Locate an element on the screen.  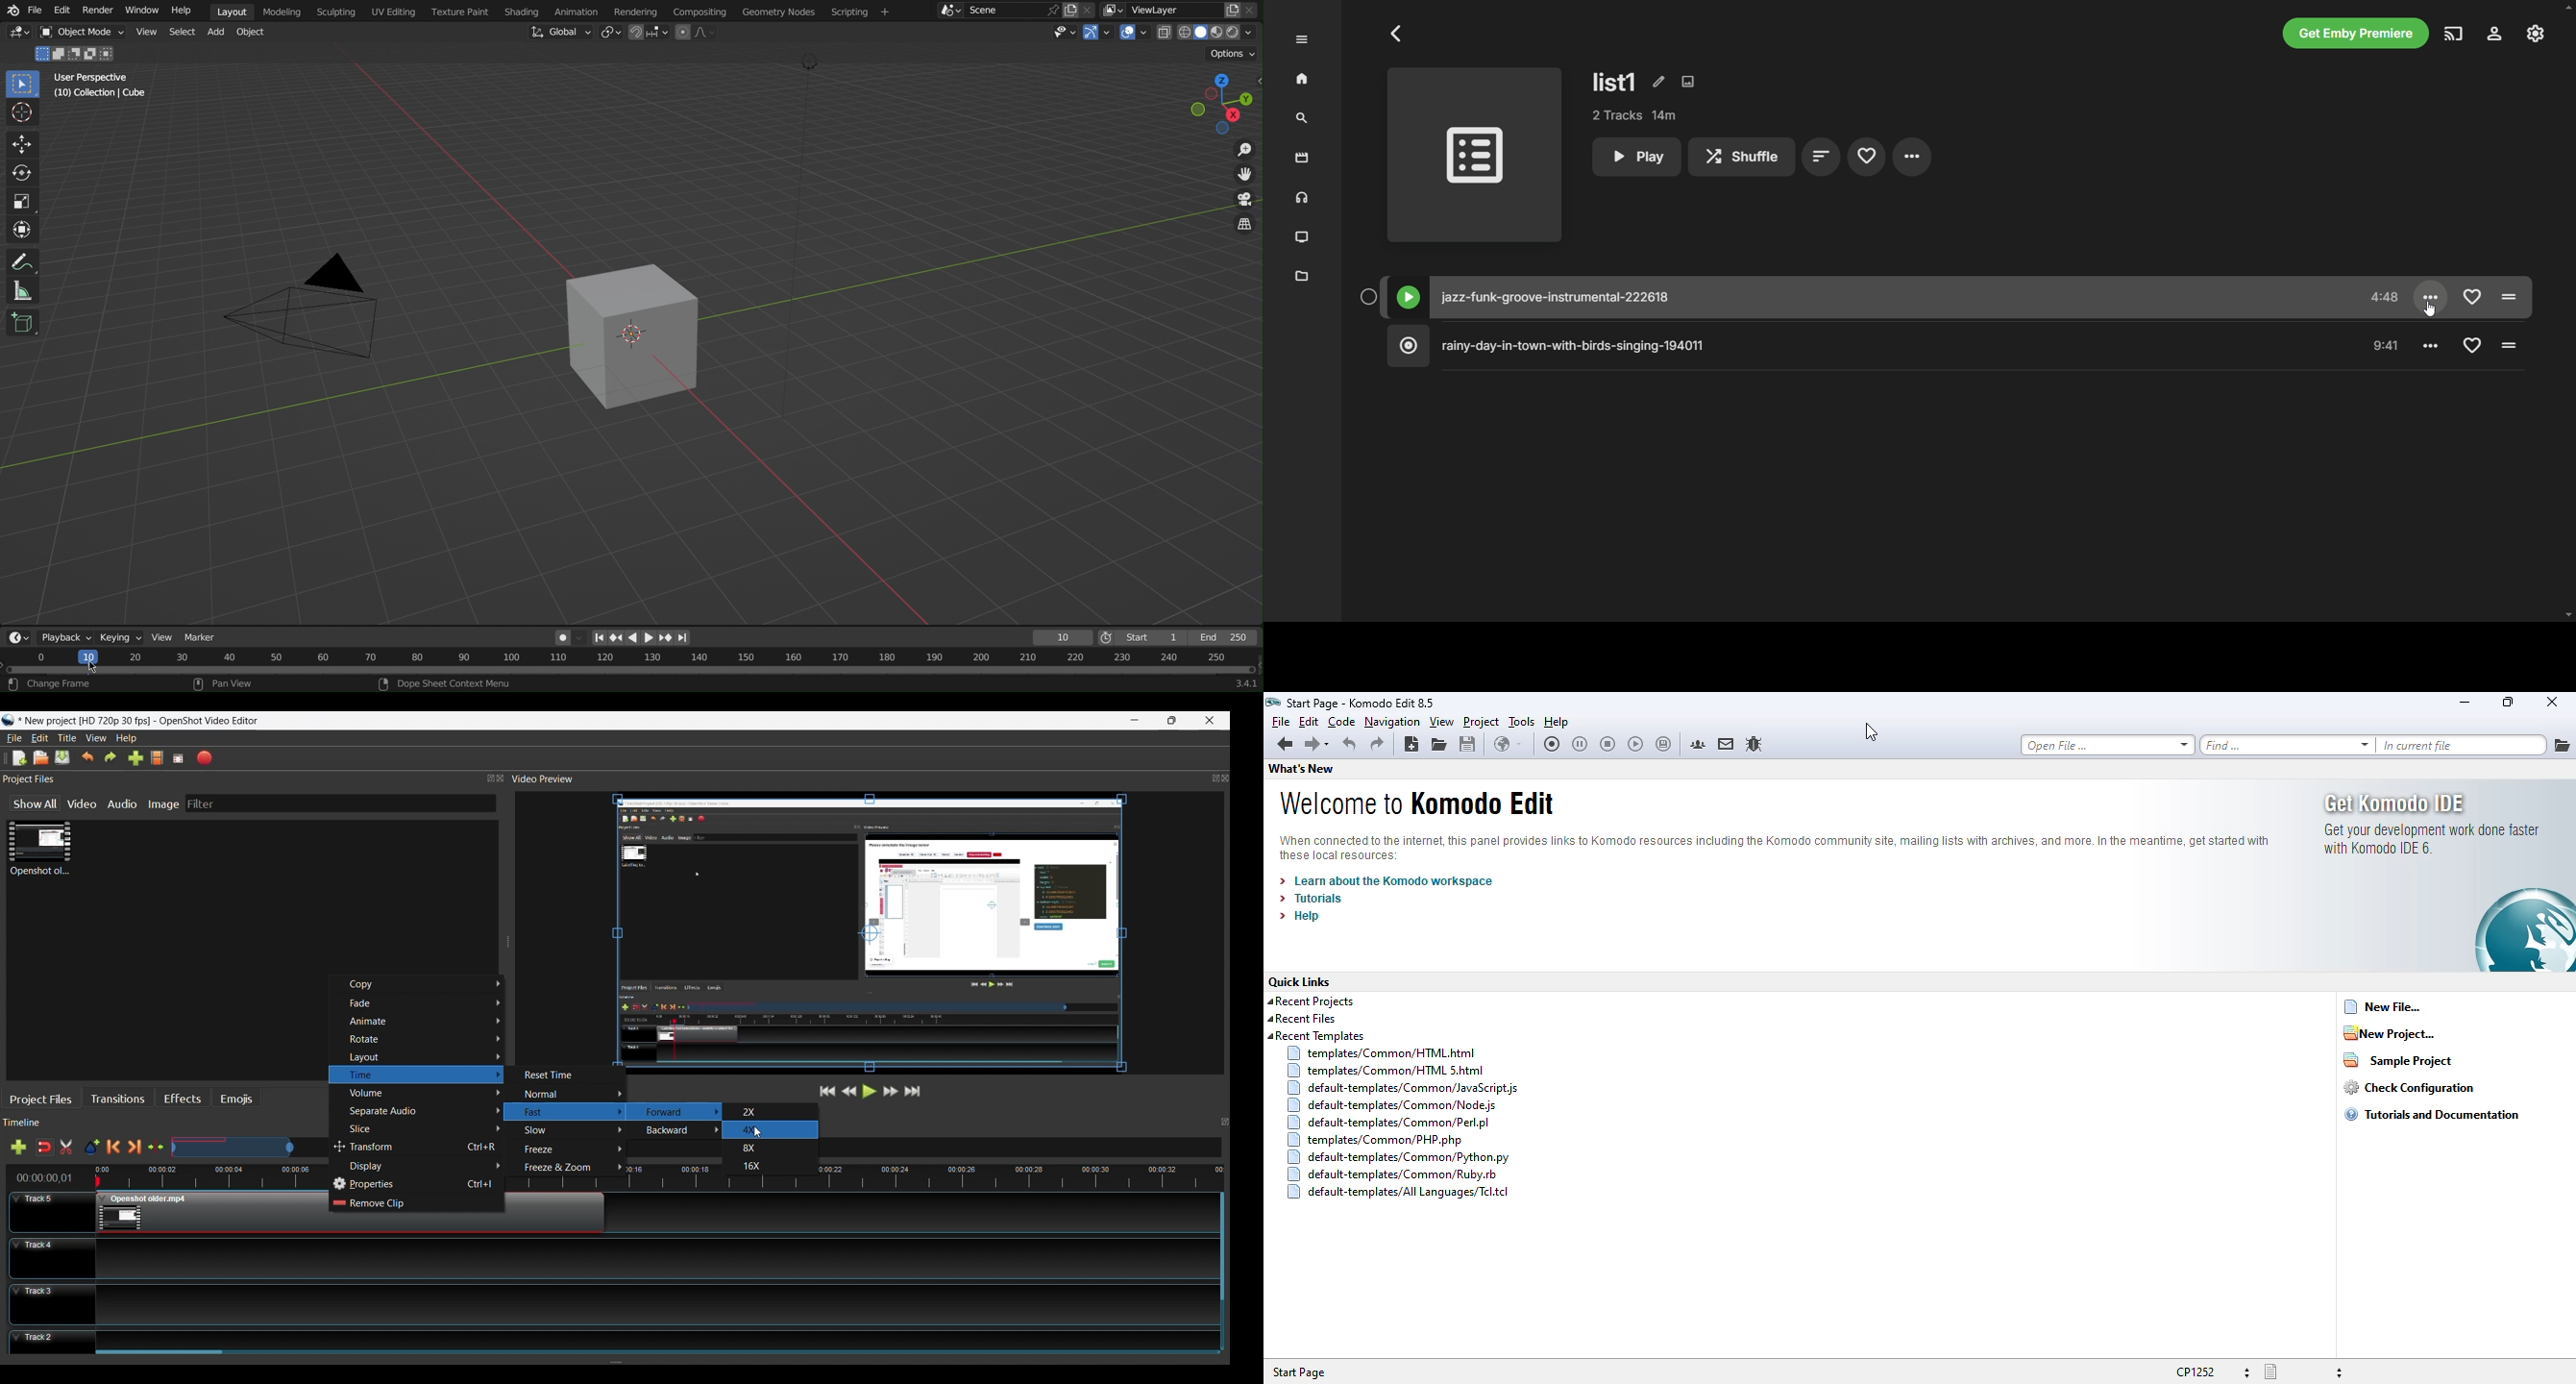
Help is located at coordinates (126, 739).